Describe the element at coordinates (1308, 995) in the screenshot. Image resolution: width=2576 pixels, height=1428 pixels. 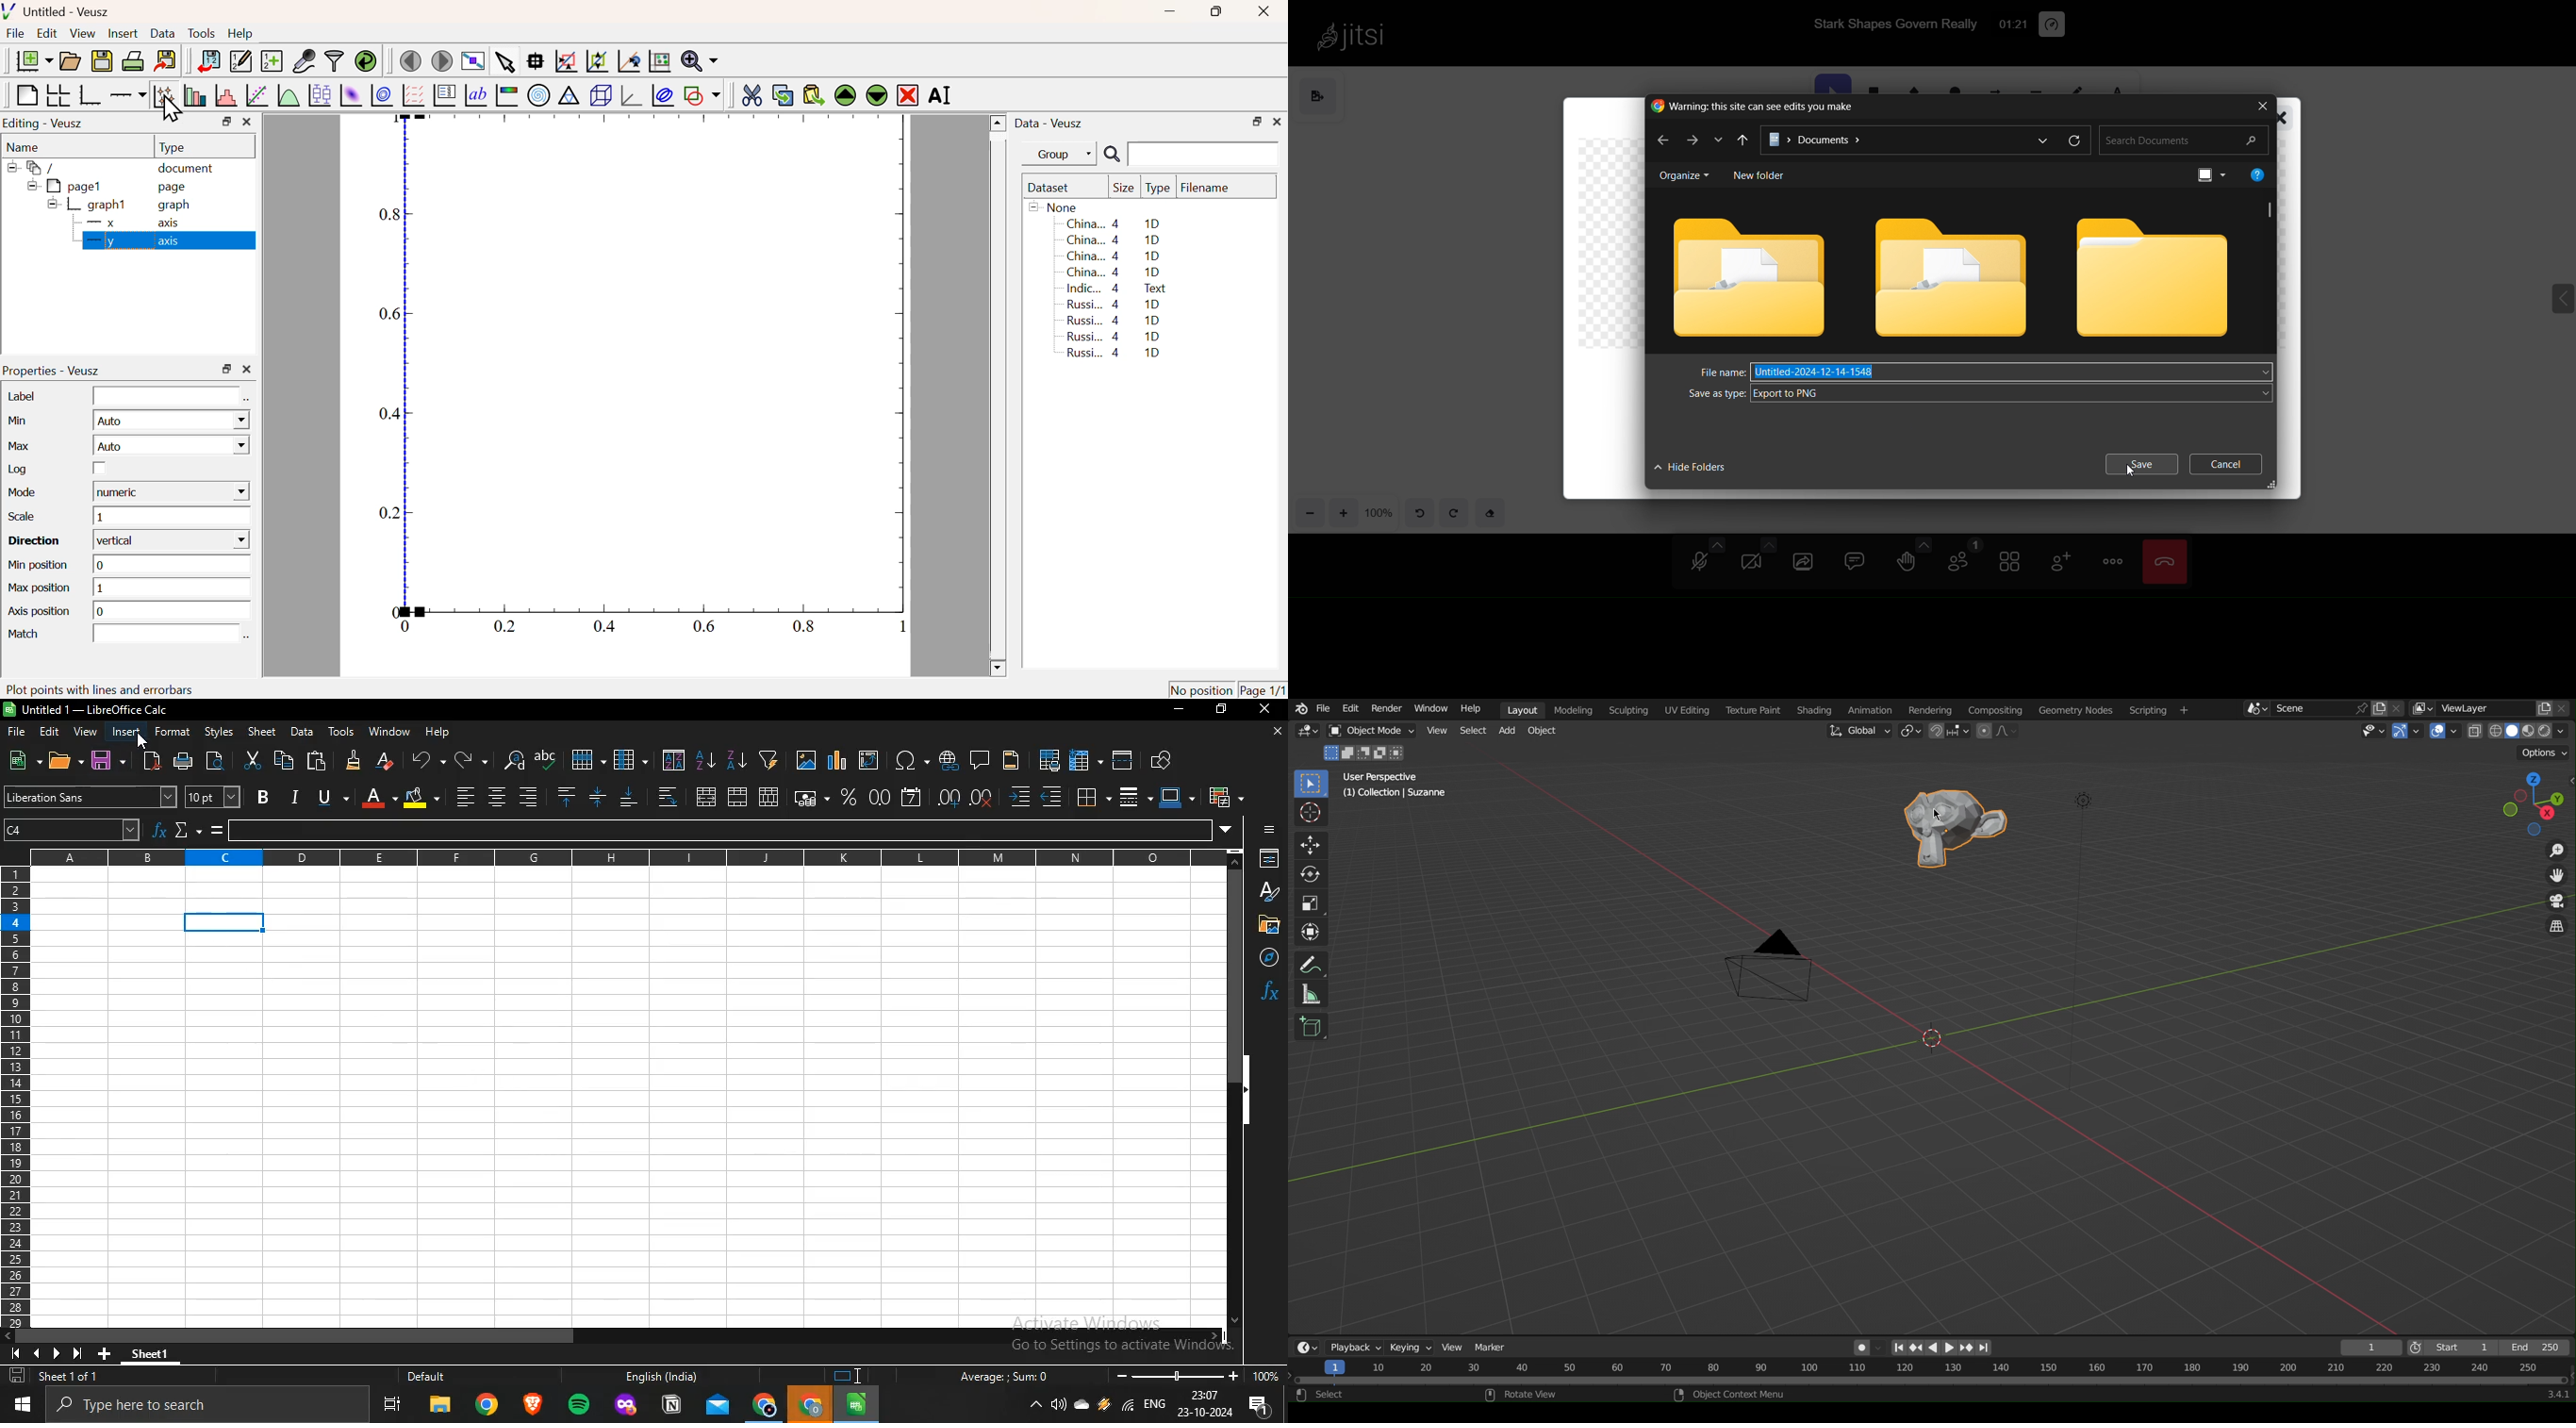
I see `Measure` at that location.